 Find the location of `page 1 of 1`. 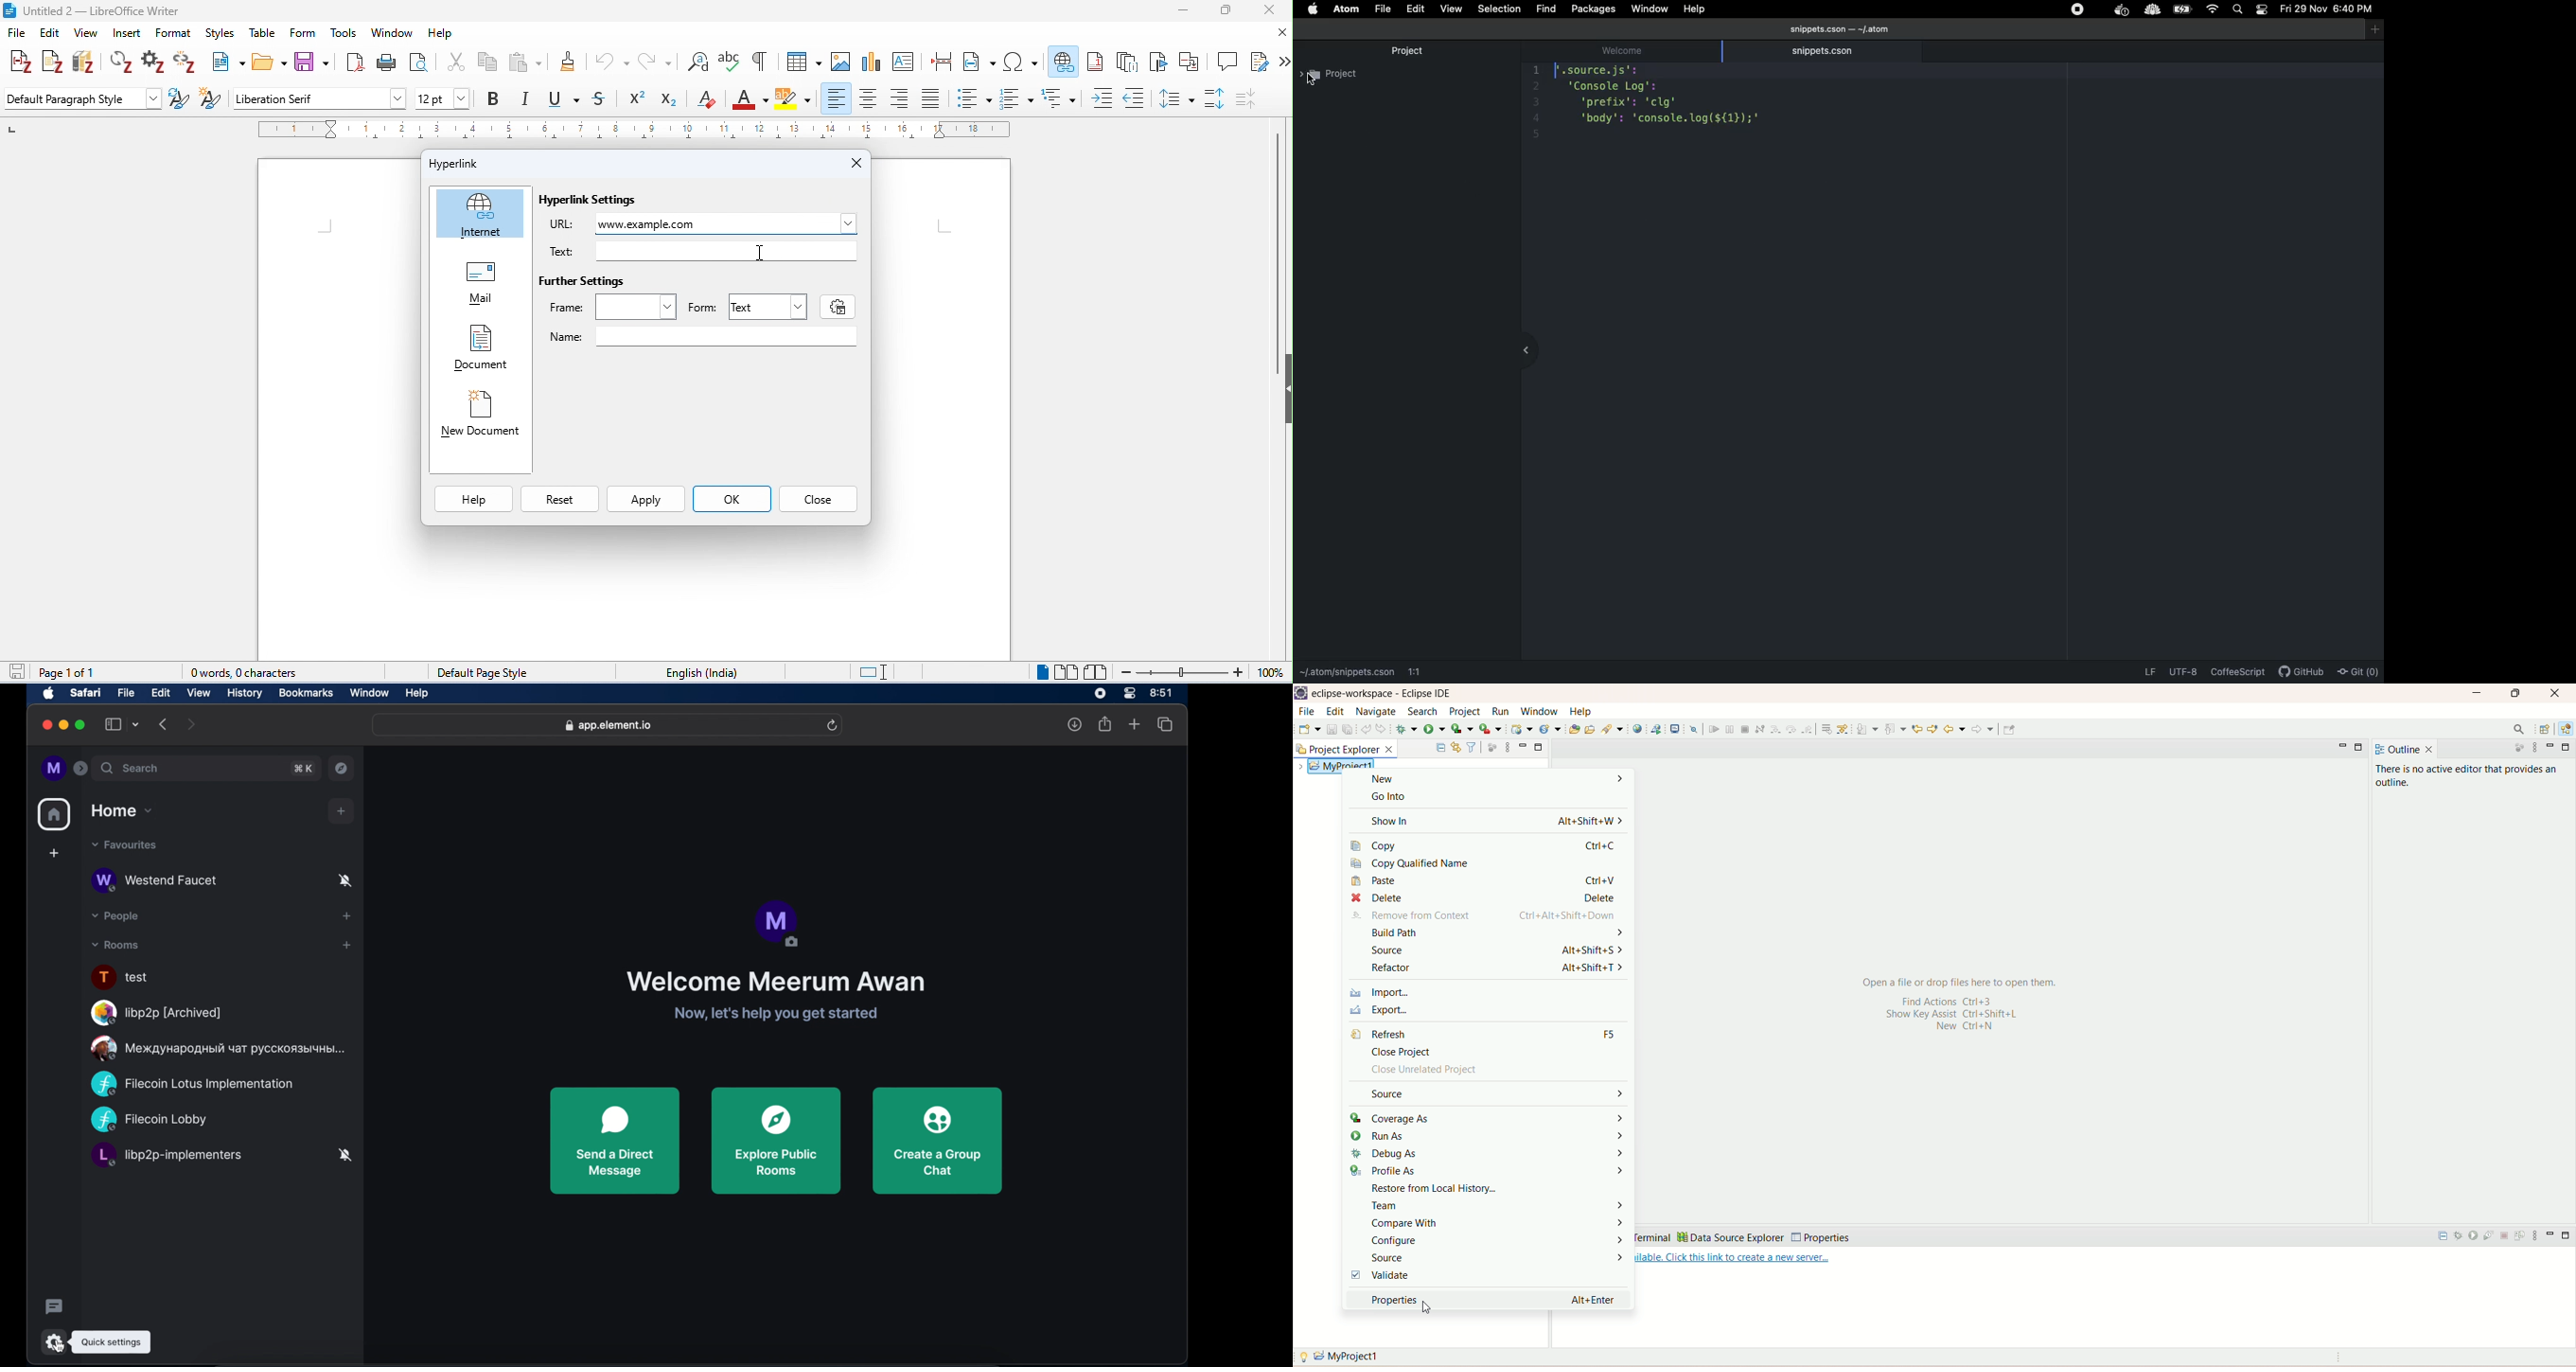

page 1 of 1 is located at coordinates (69, 673).